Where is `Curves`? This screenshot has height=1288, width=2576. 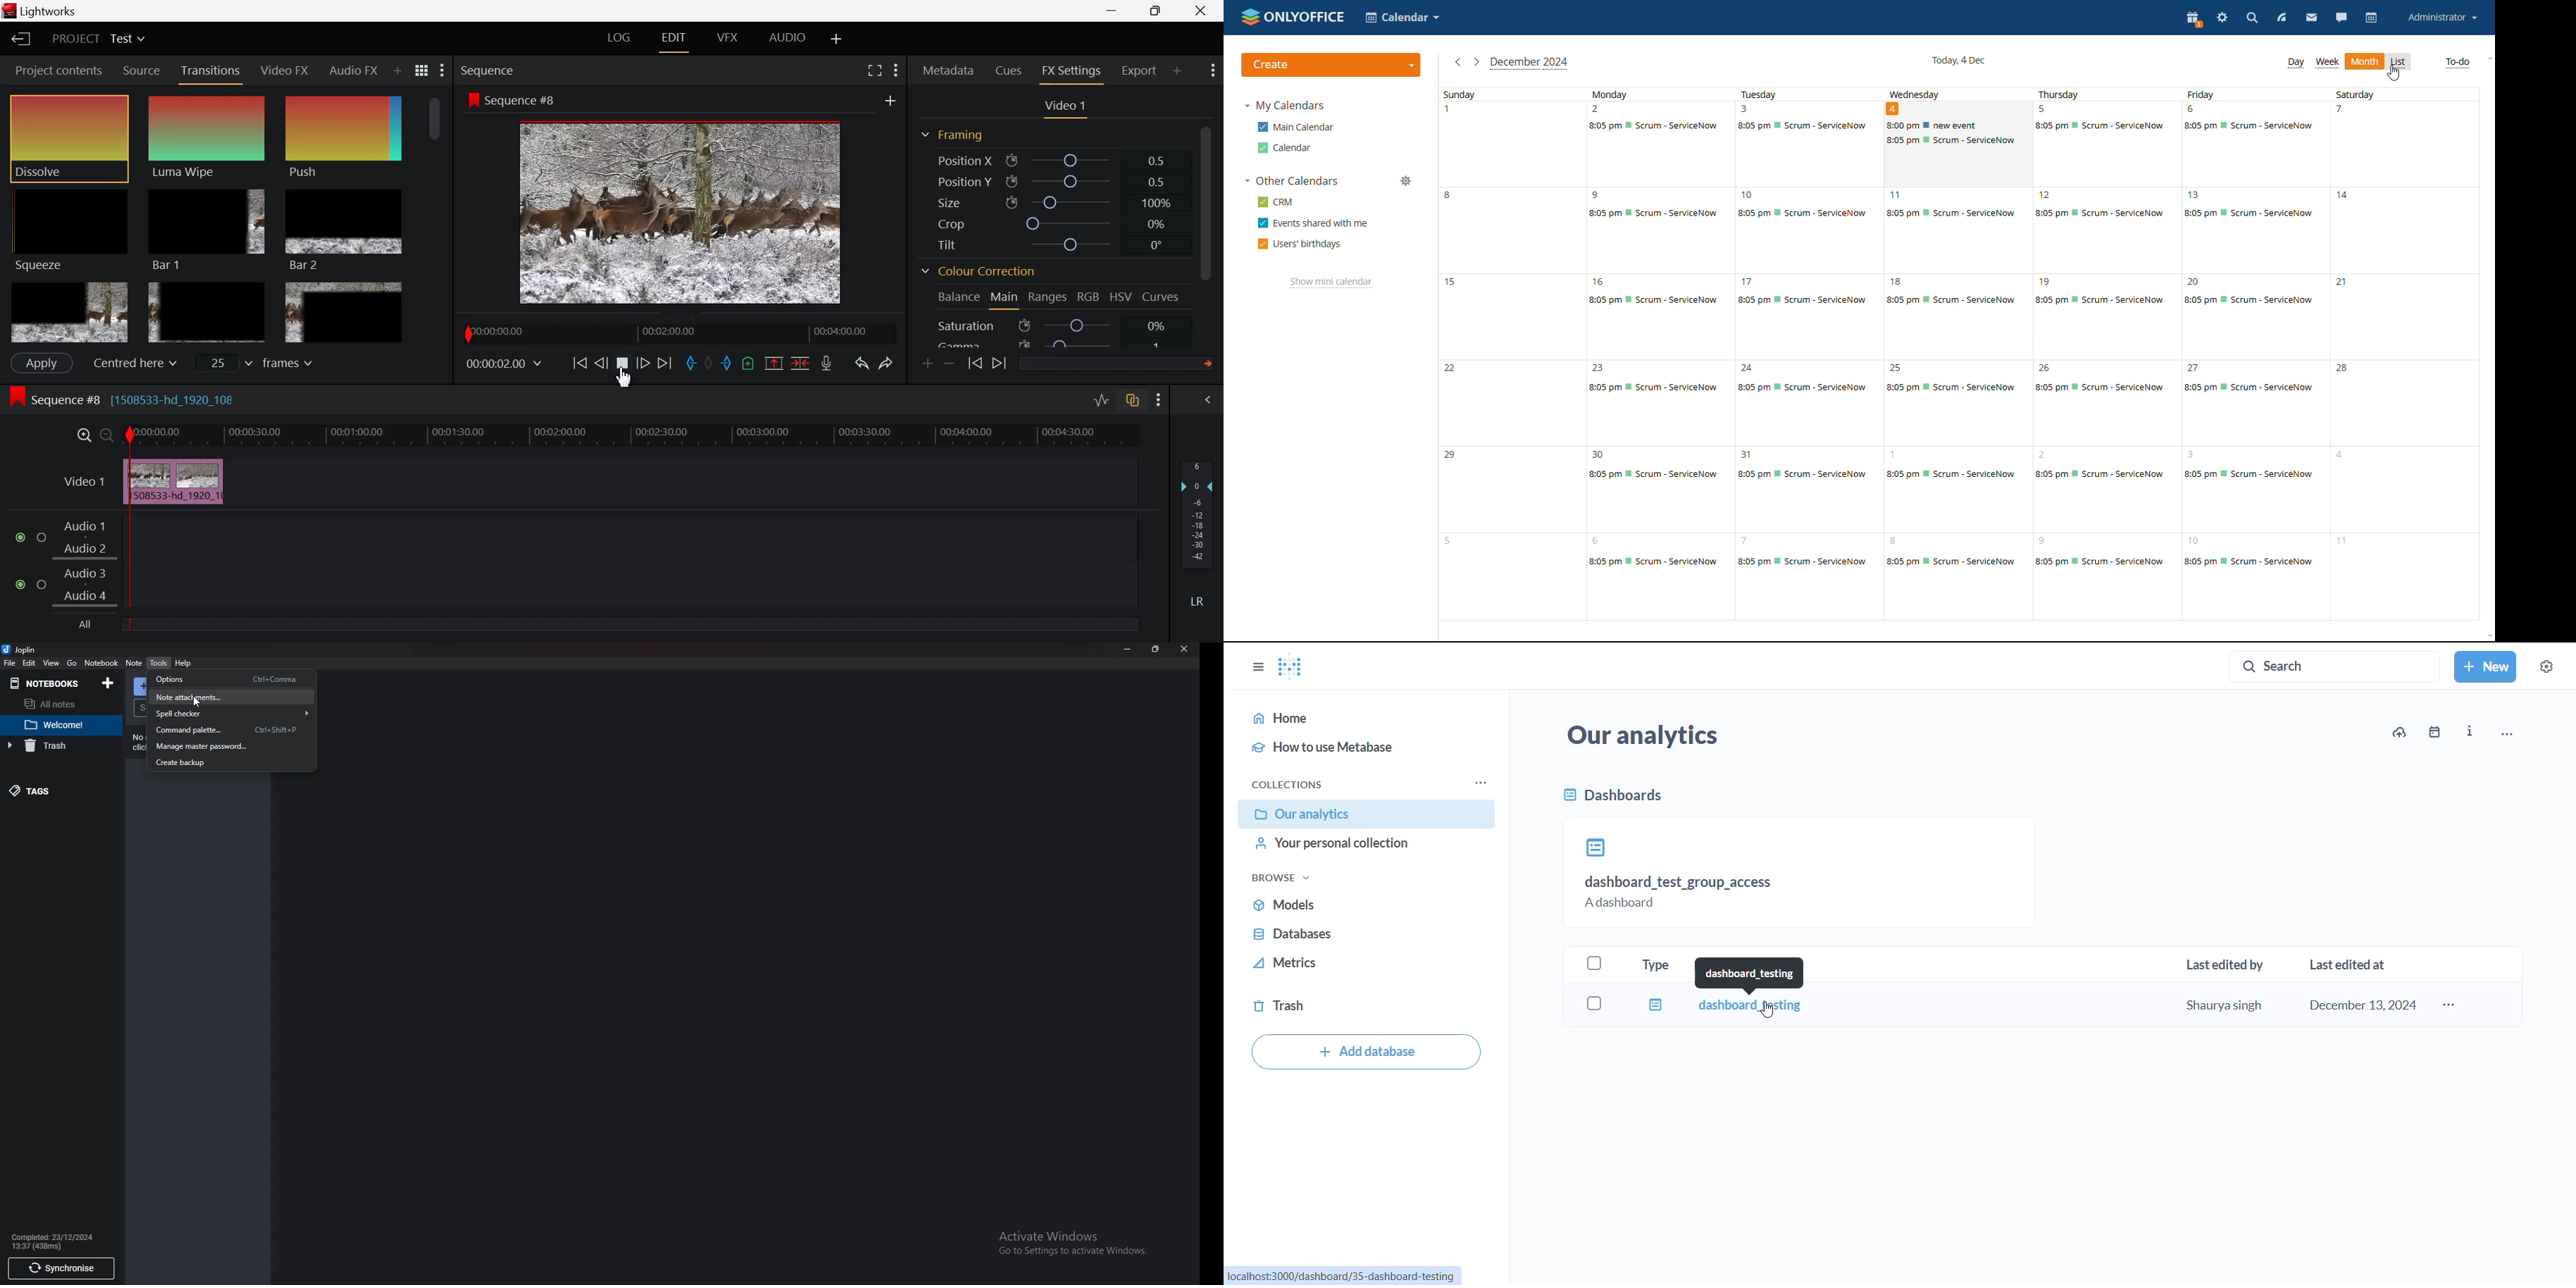 Curves is located at coordinates (1162, 297).